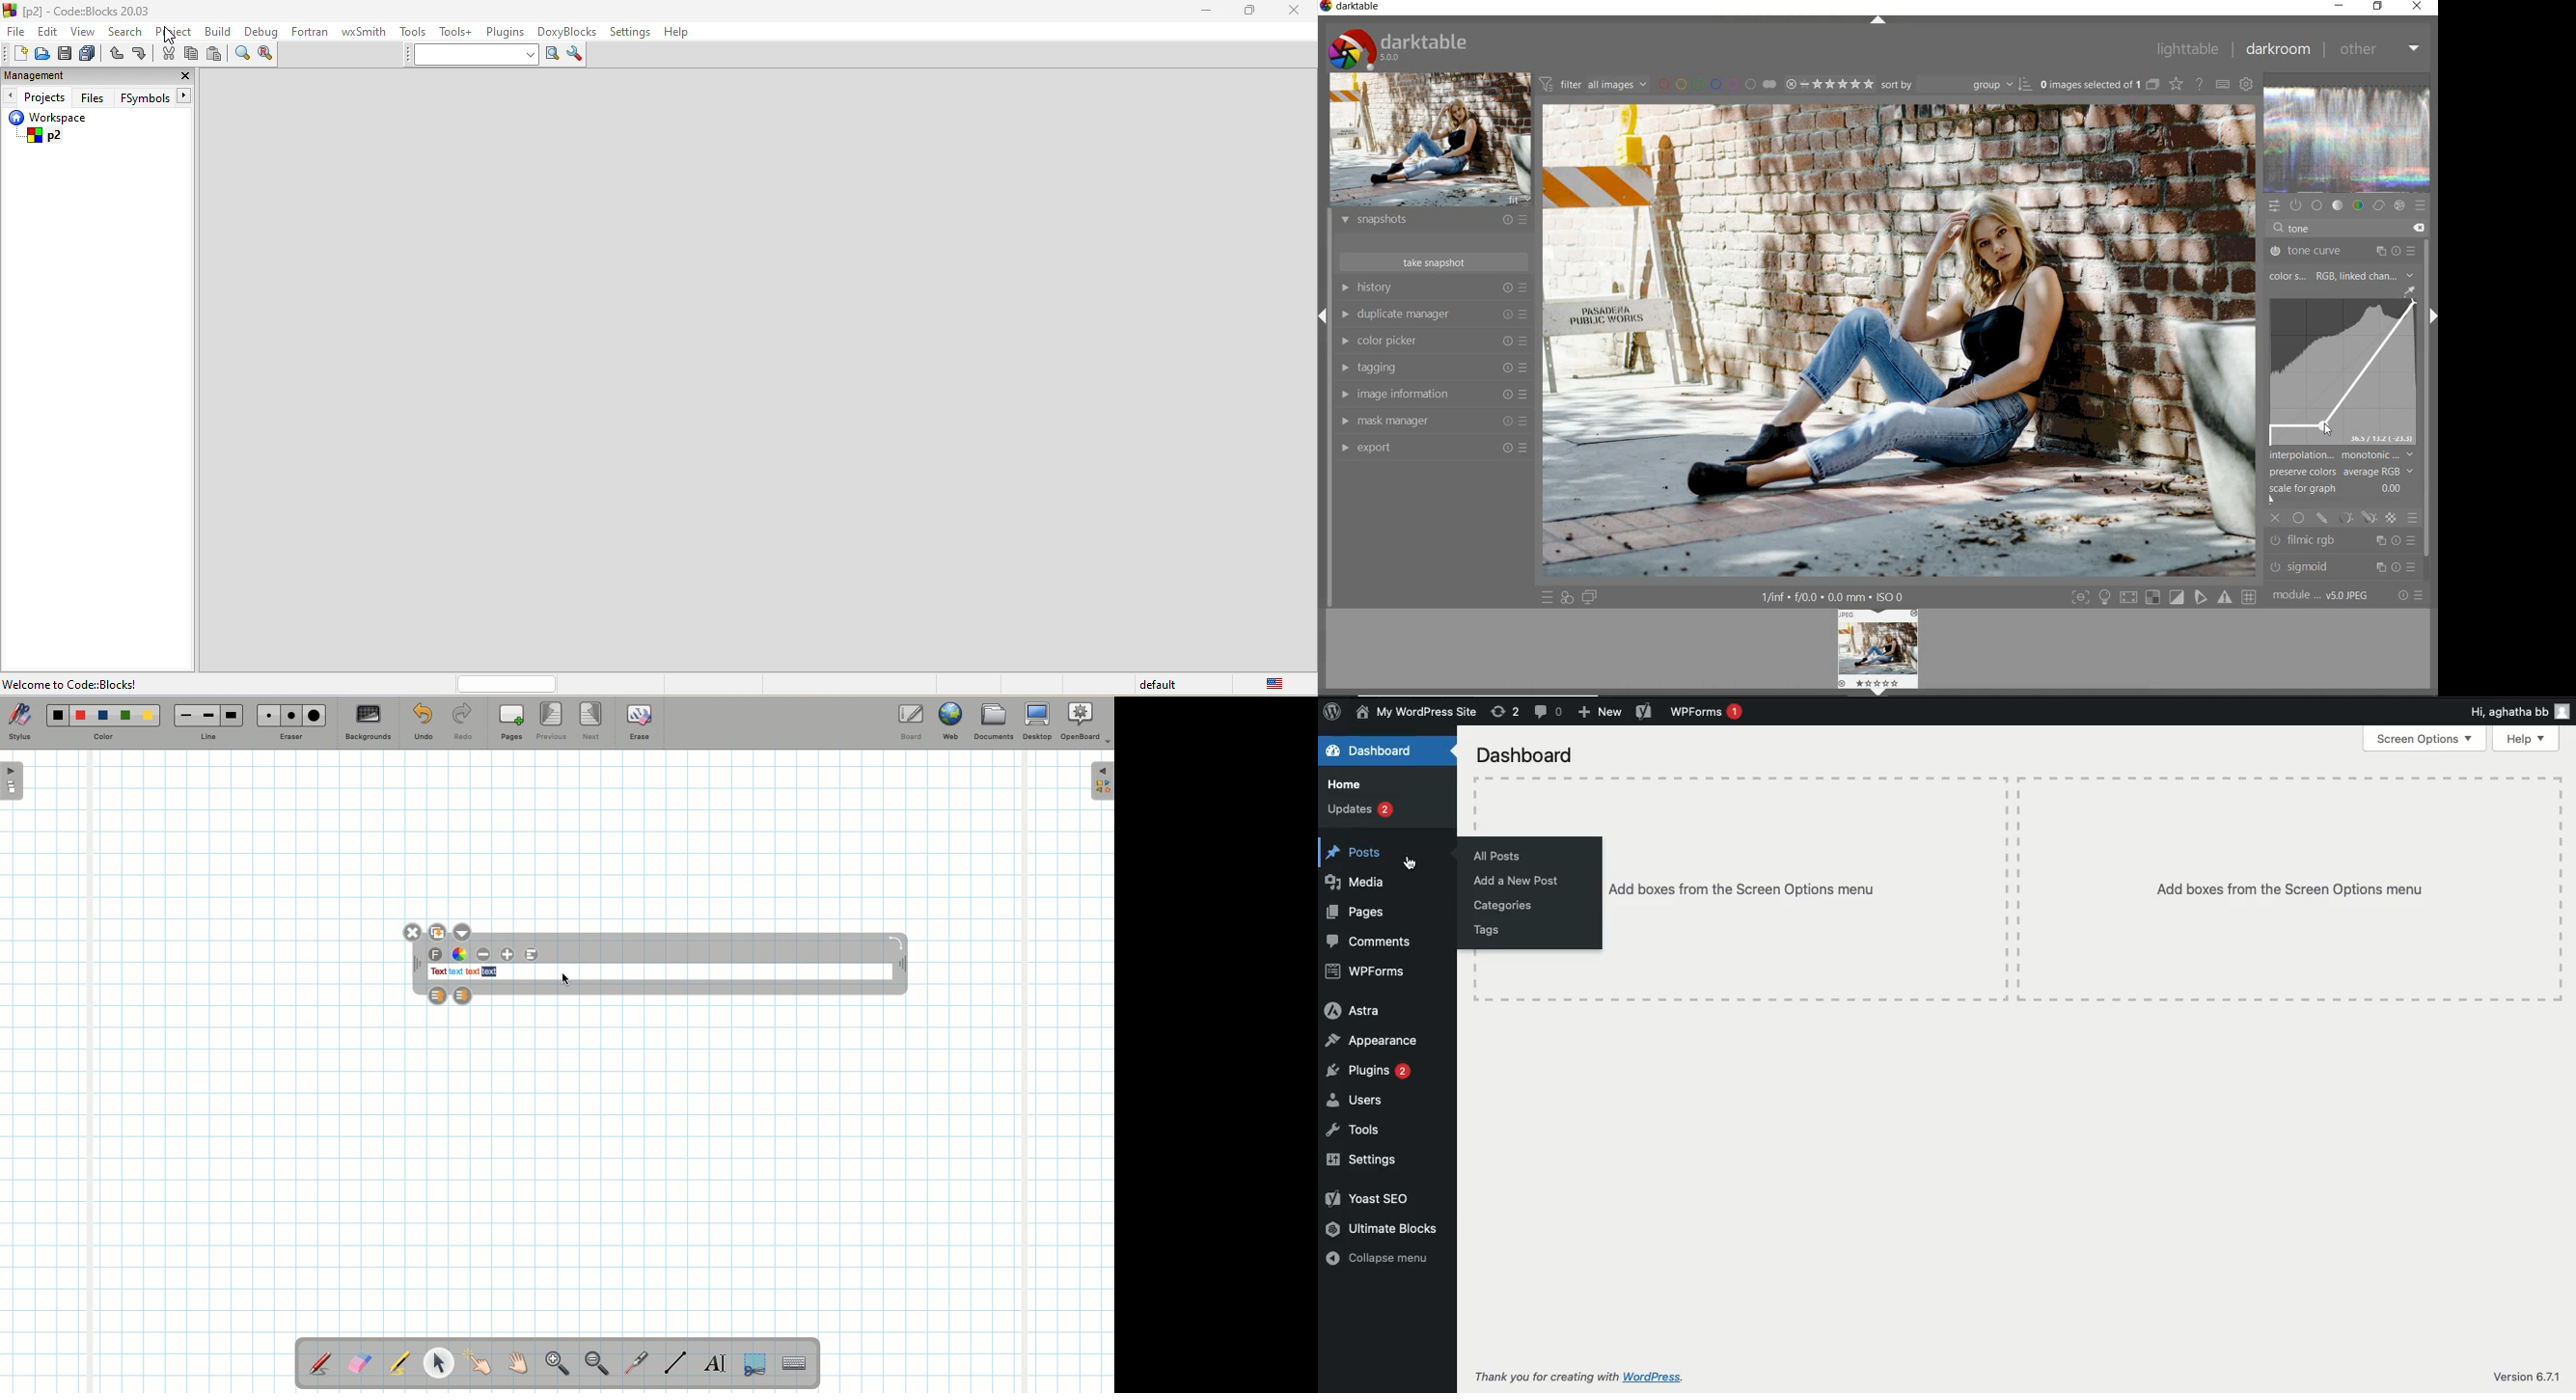 This screenshot has height=1400, width=2576. What do you see at coordinates (2279, 50) in the screenshot?
I see `darkroom` at bounding box center [2279, 50].